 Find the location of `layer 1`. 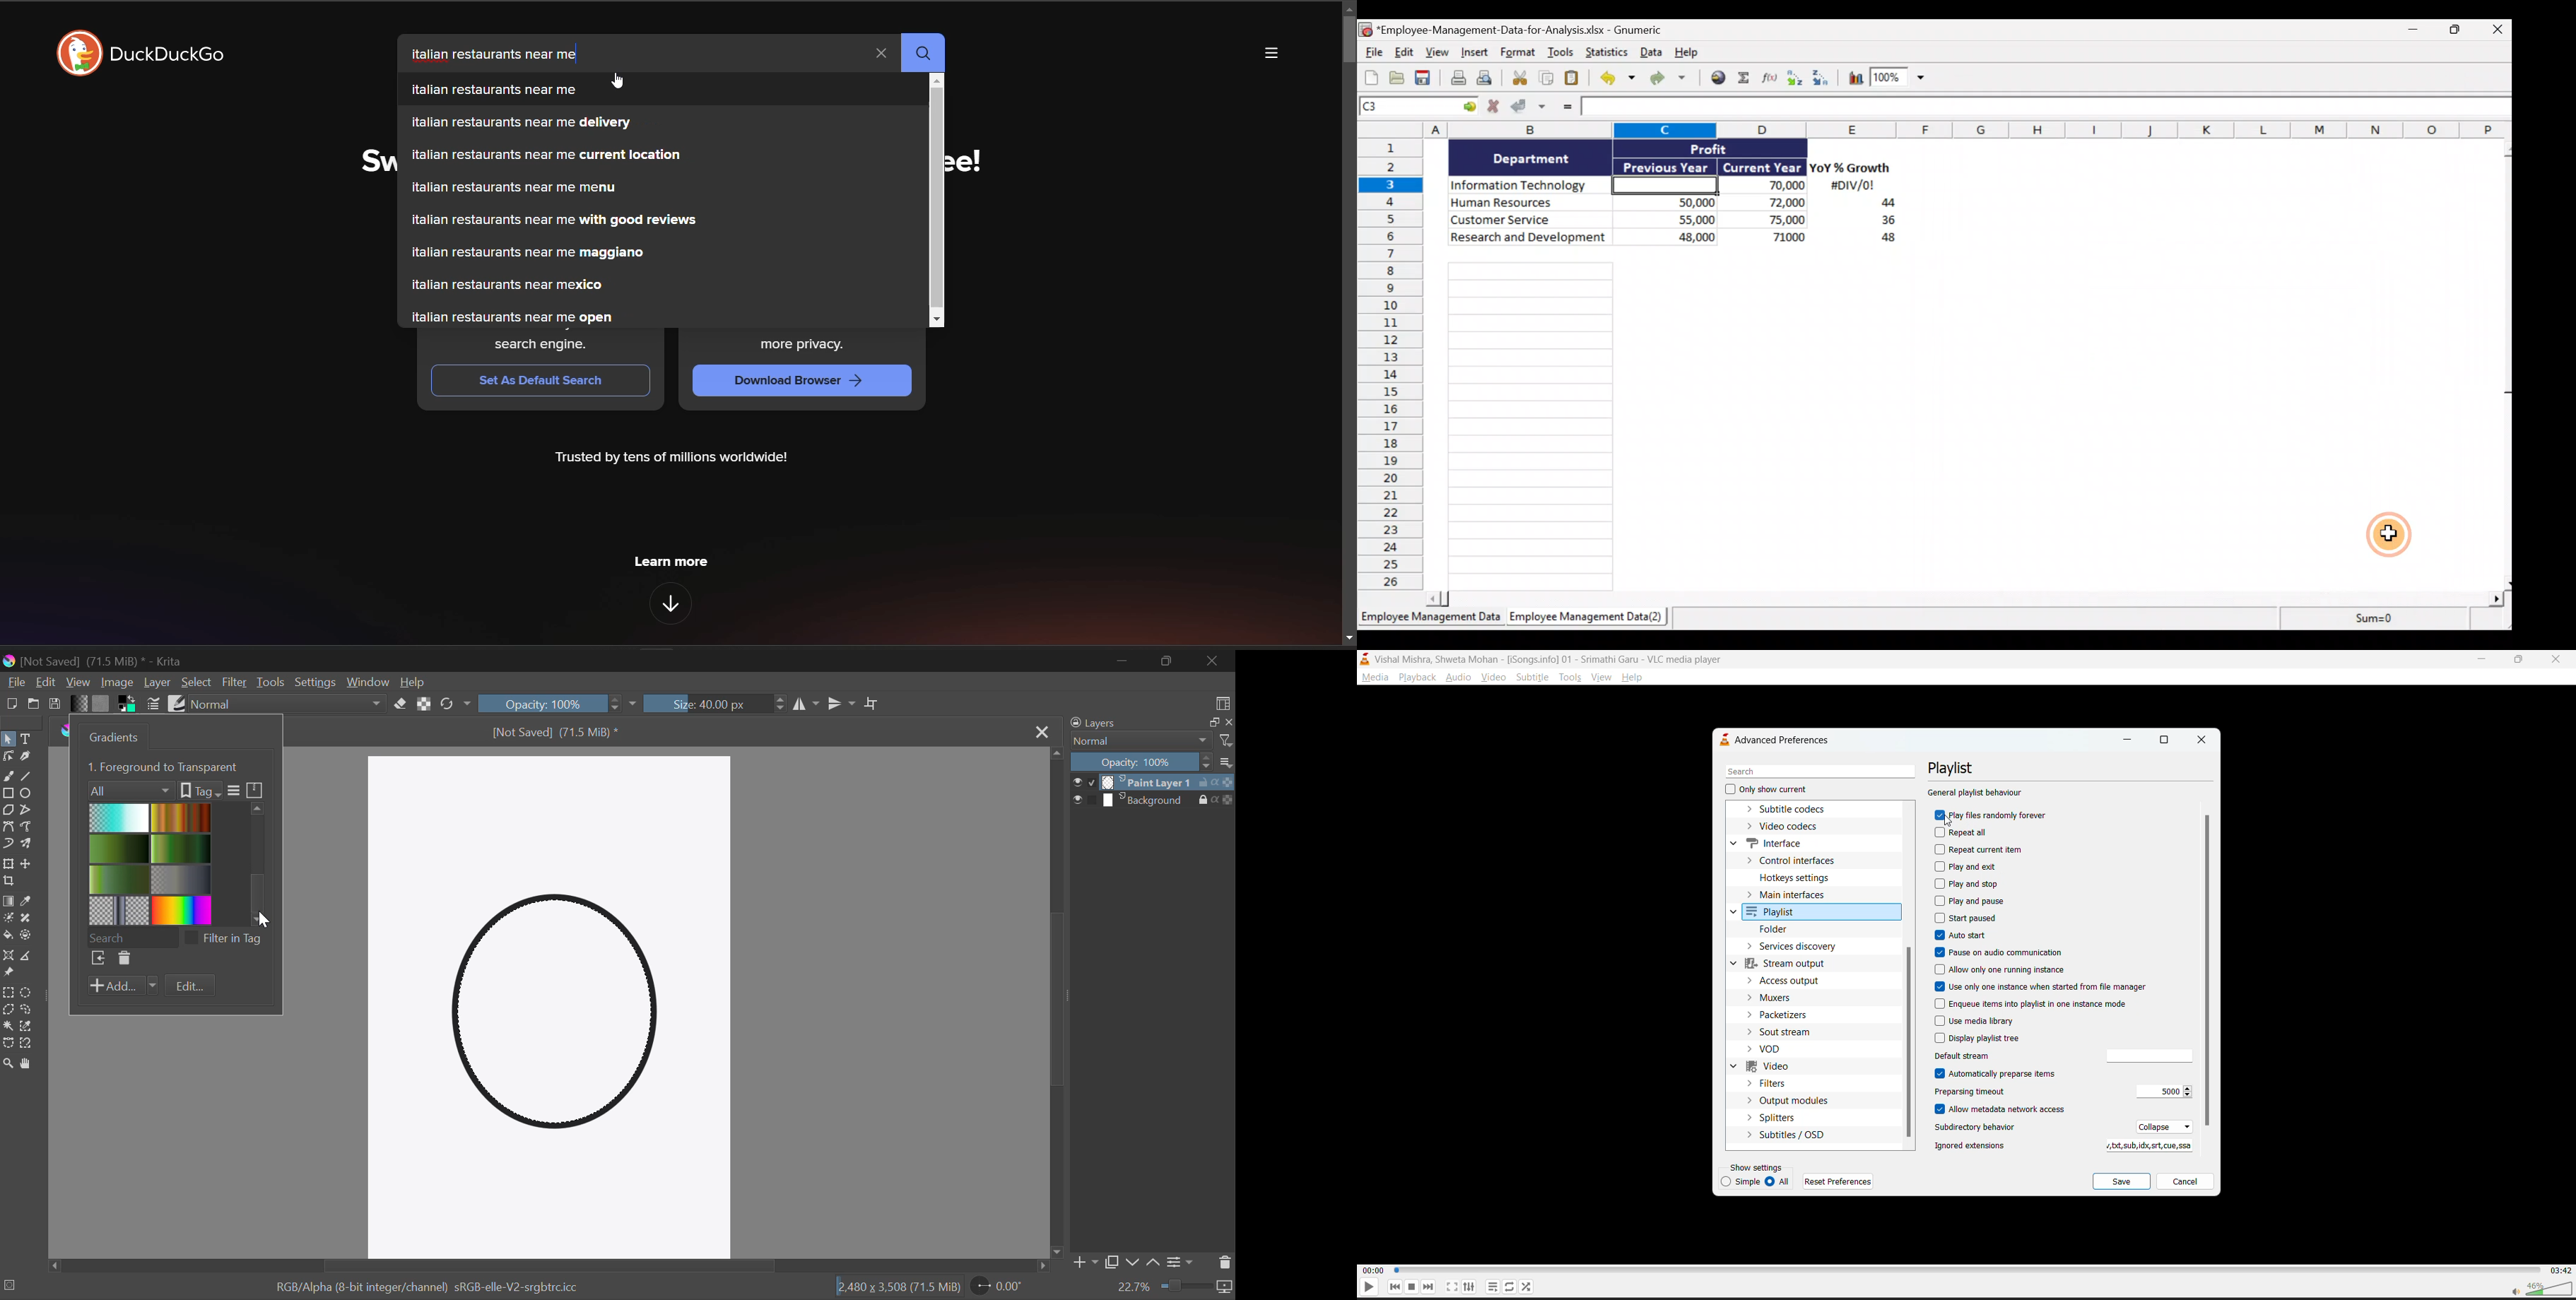

layer 1 is located at coordinates (1148, 783).